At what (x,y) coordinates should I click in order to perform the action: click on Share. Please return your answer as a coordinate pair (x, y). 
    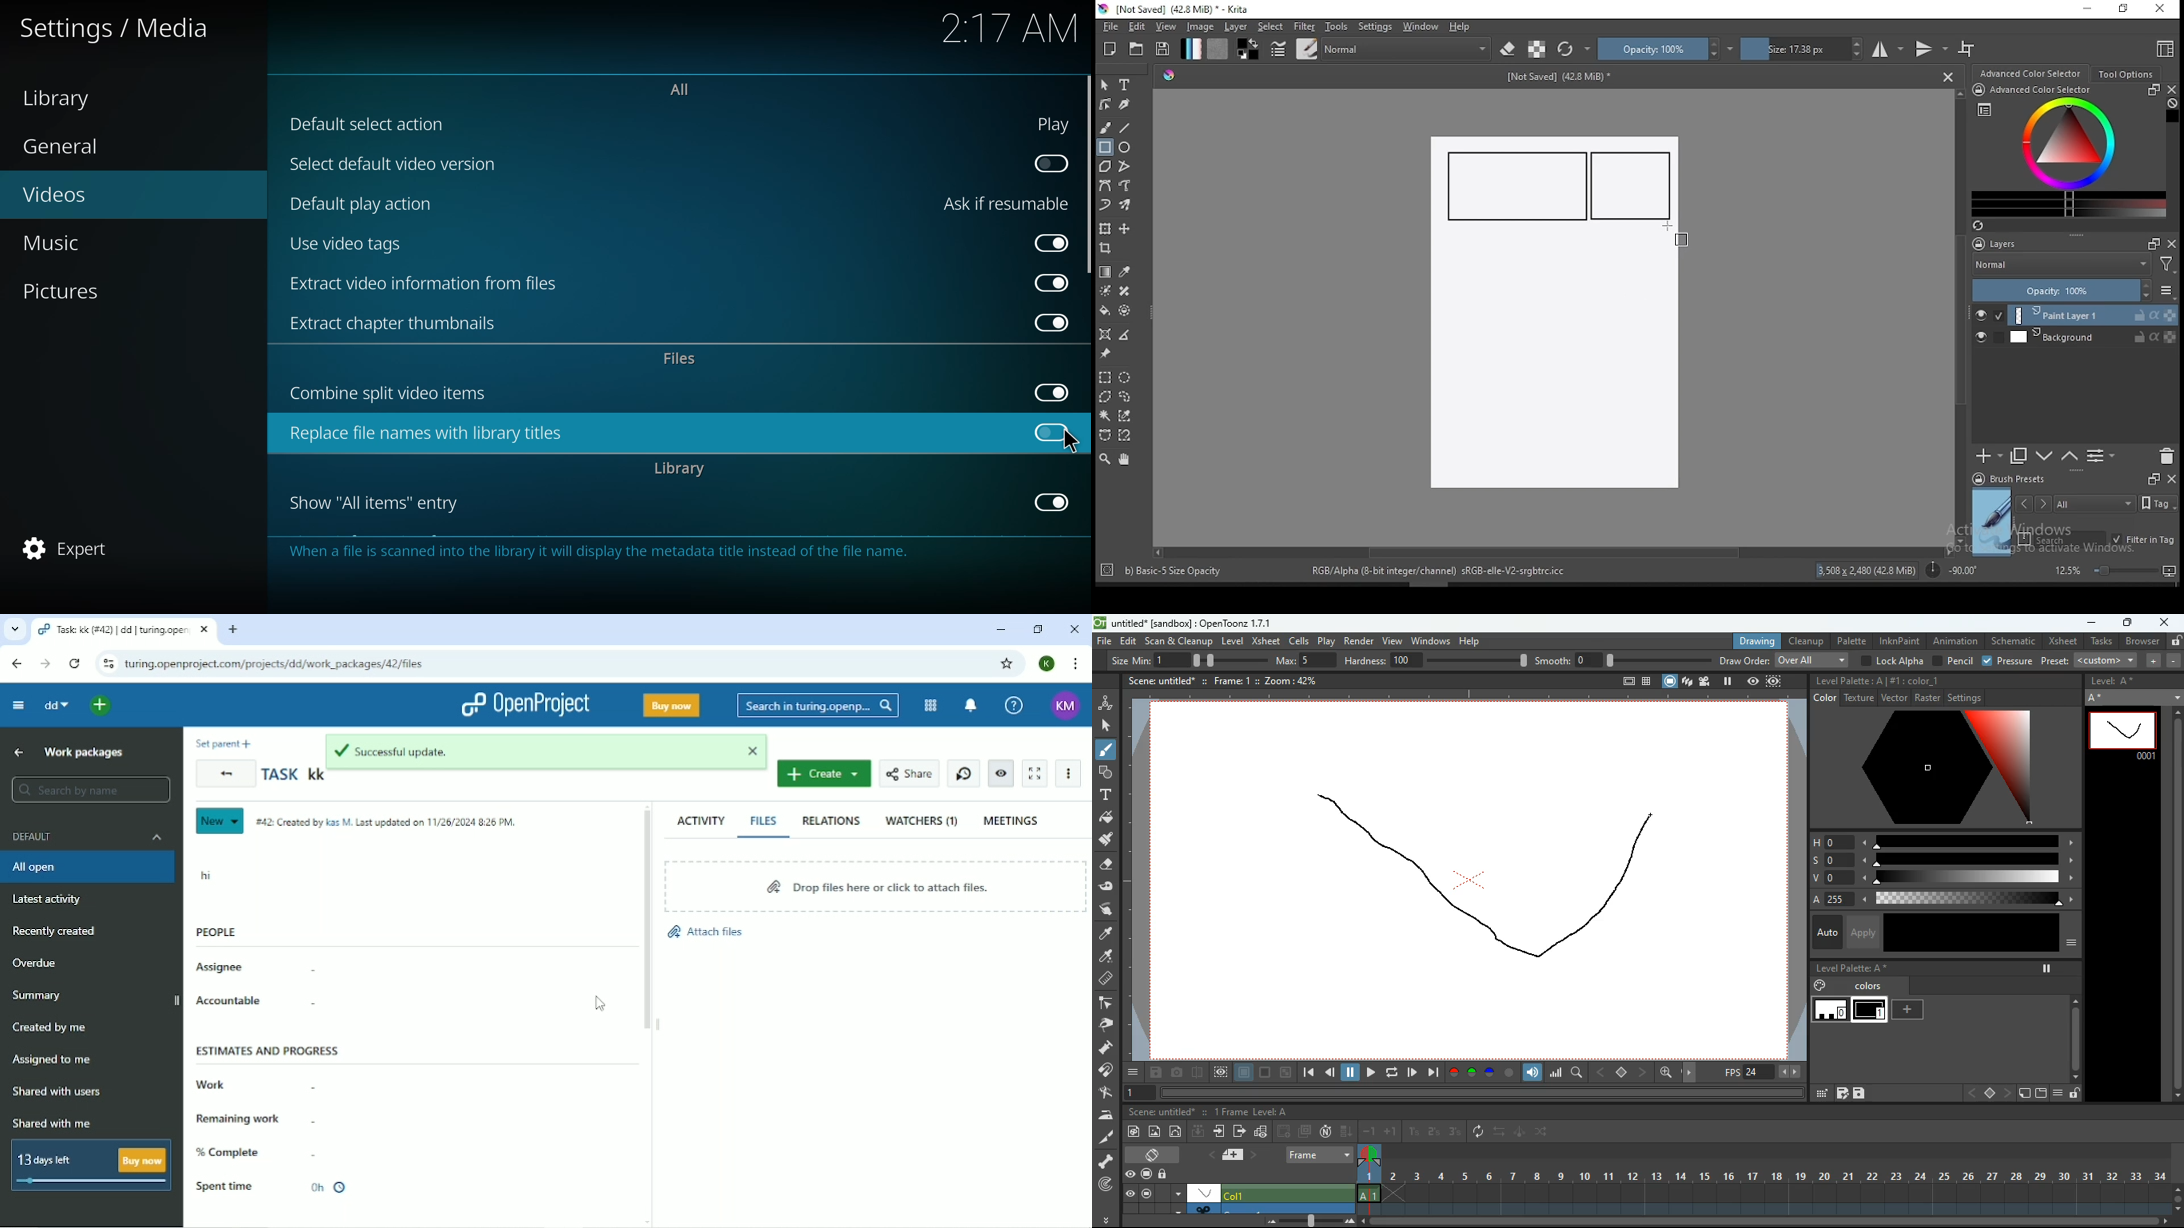
    Looking at the image, I should click on (910, 773).